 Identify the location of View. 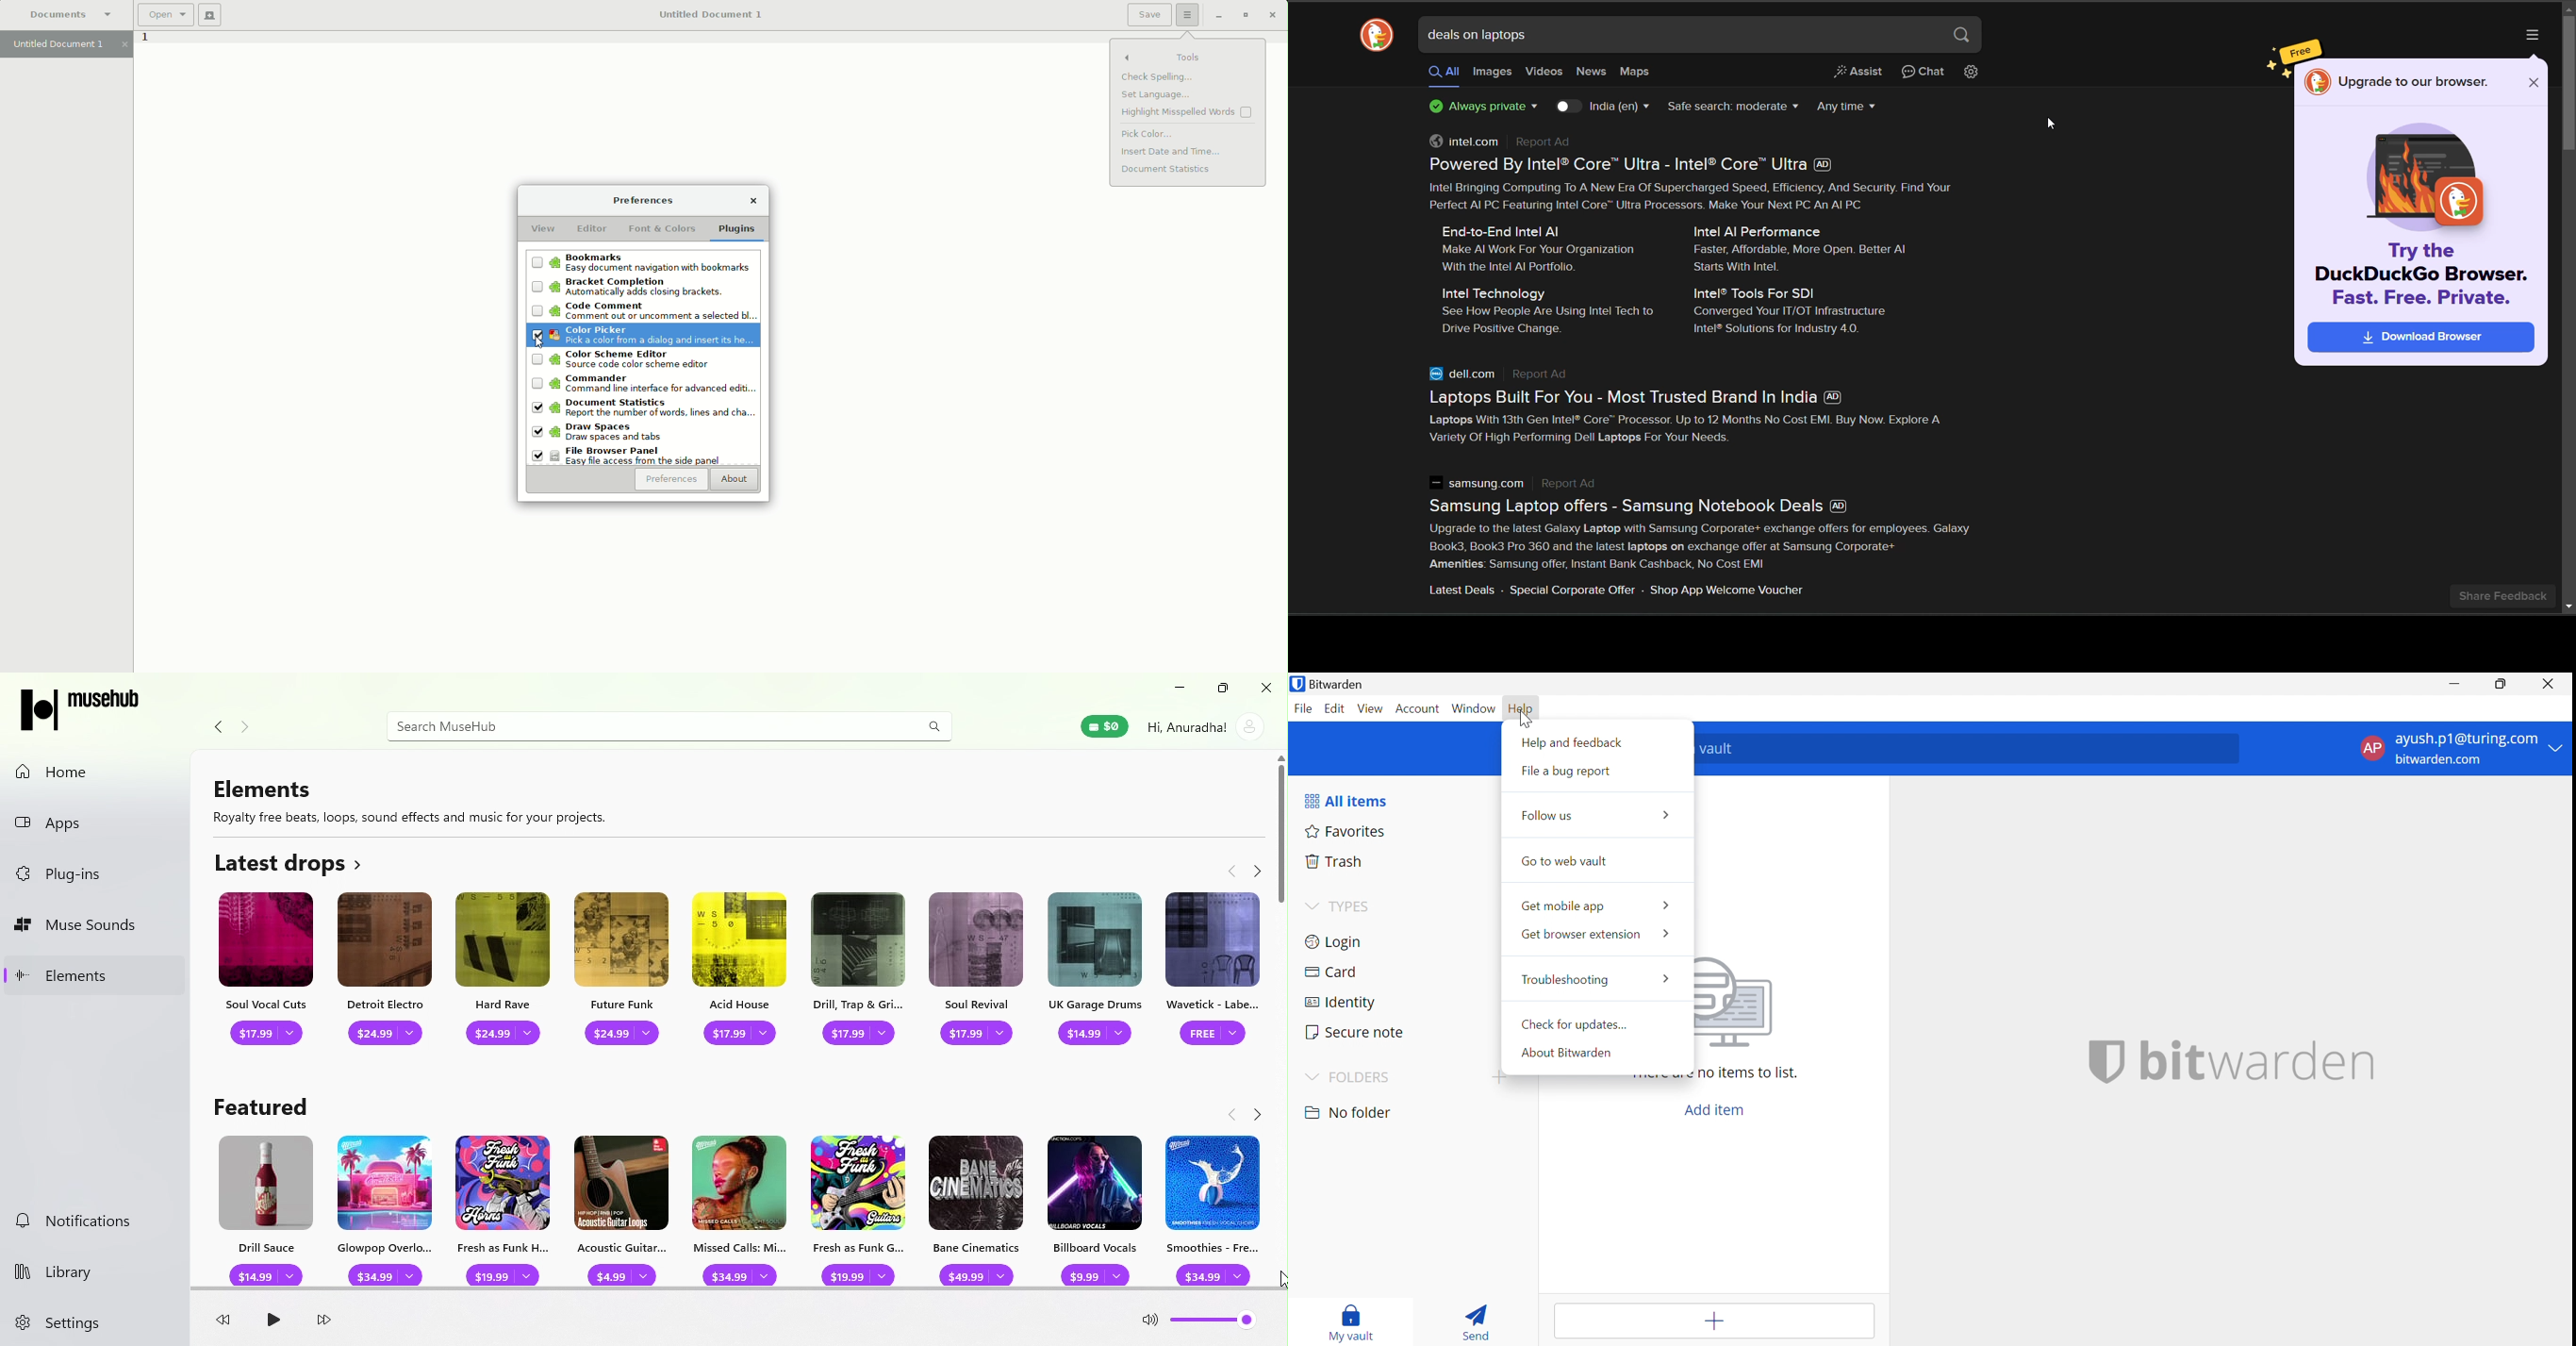
(543, 230).